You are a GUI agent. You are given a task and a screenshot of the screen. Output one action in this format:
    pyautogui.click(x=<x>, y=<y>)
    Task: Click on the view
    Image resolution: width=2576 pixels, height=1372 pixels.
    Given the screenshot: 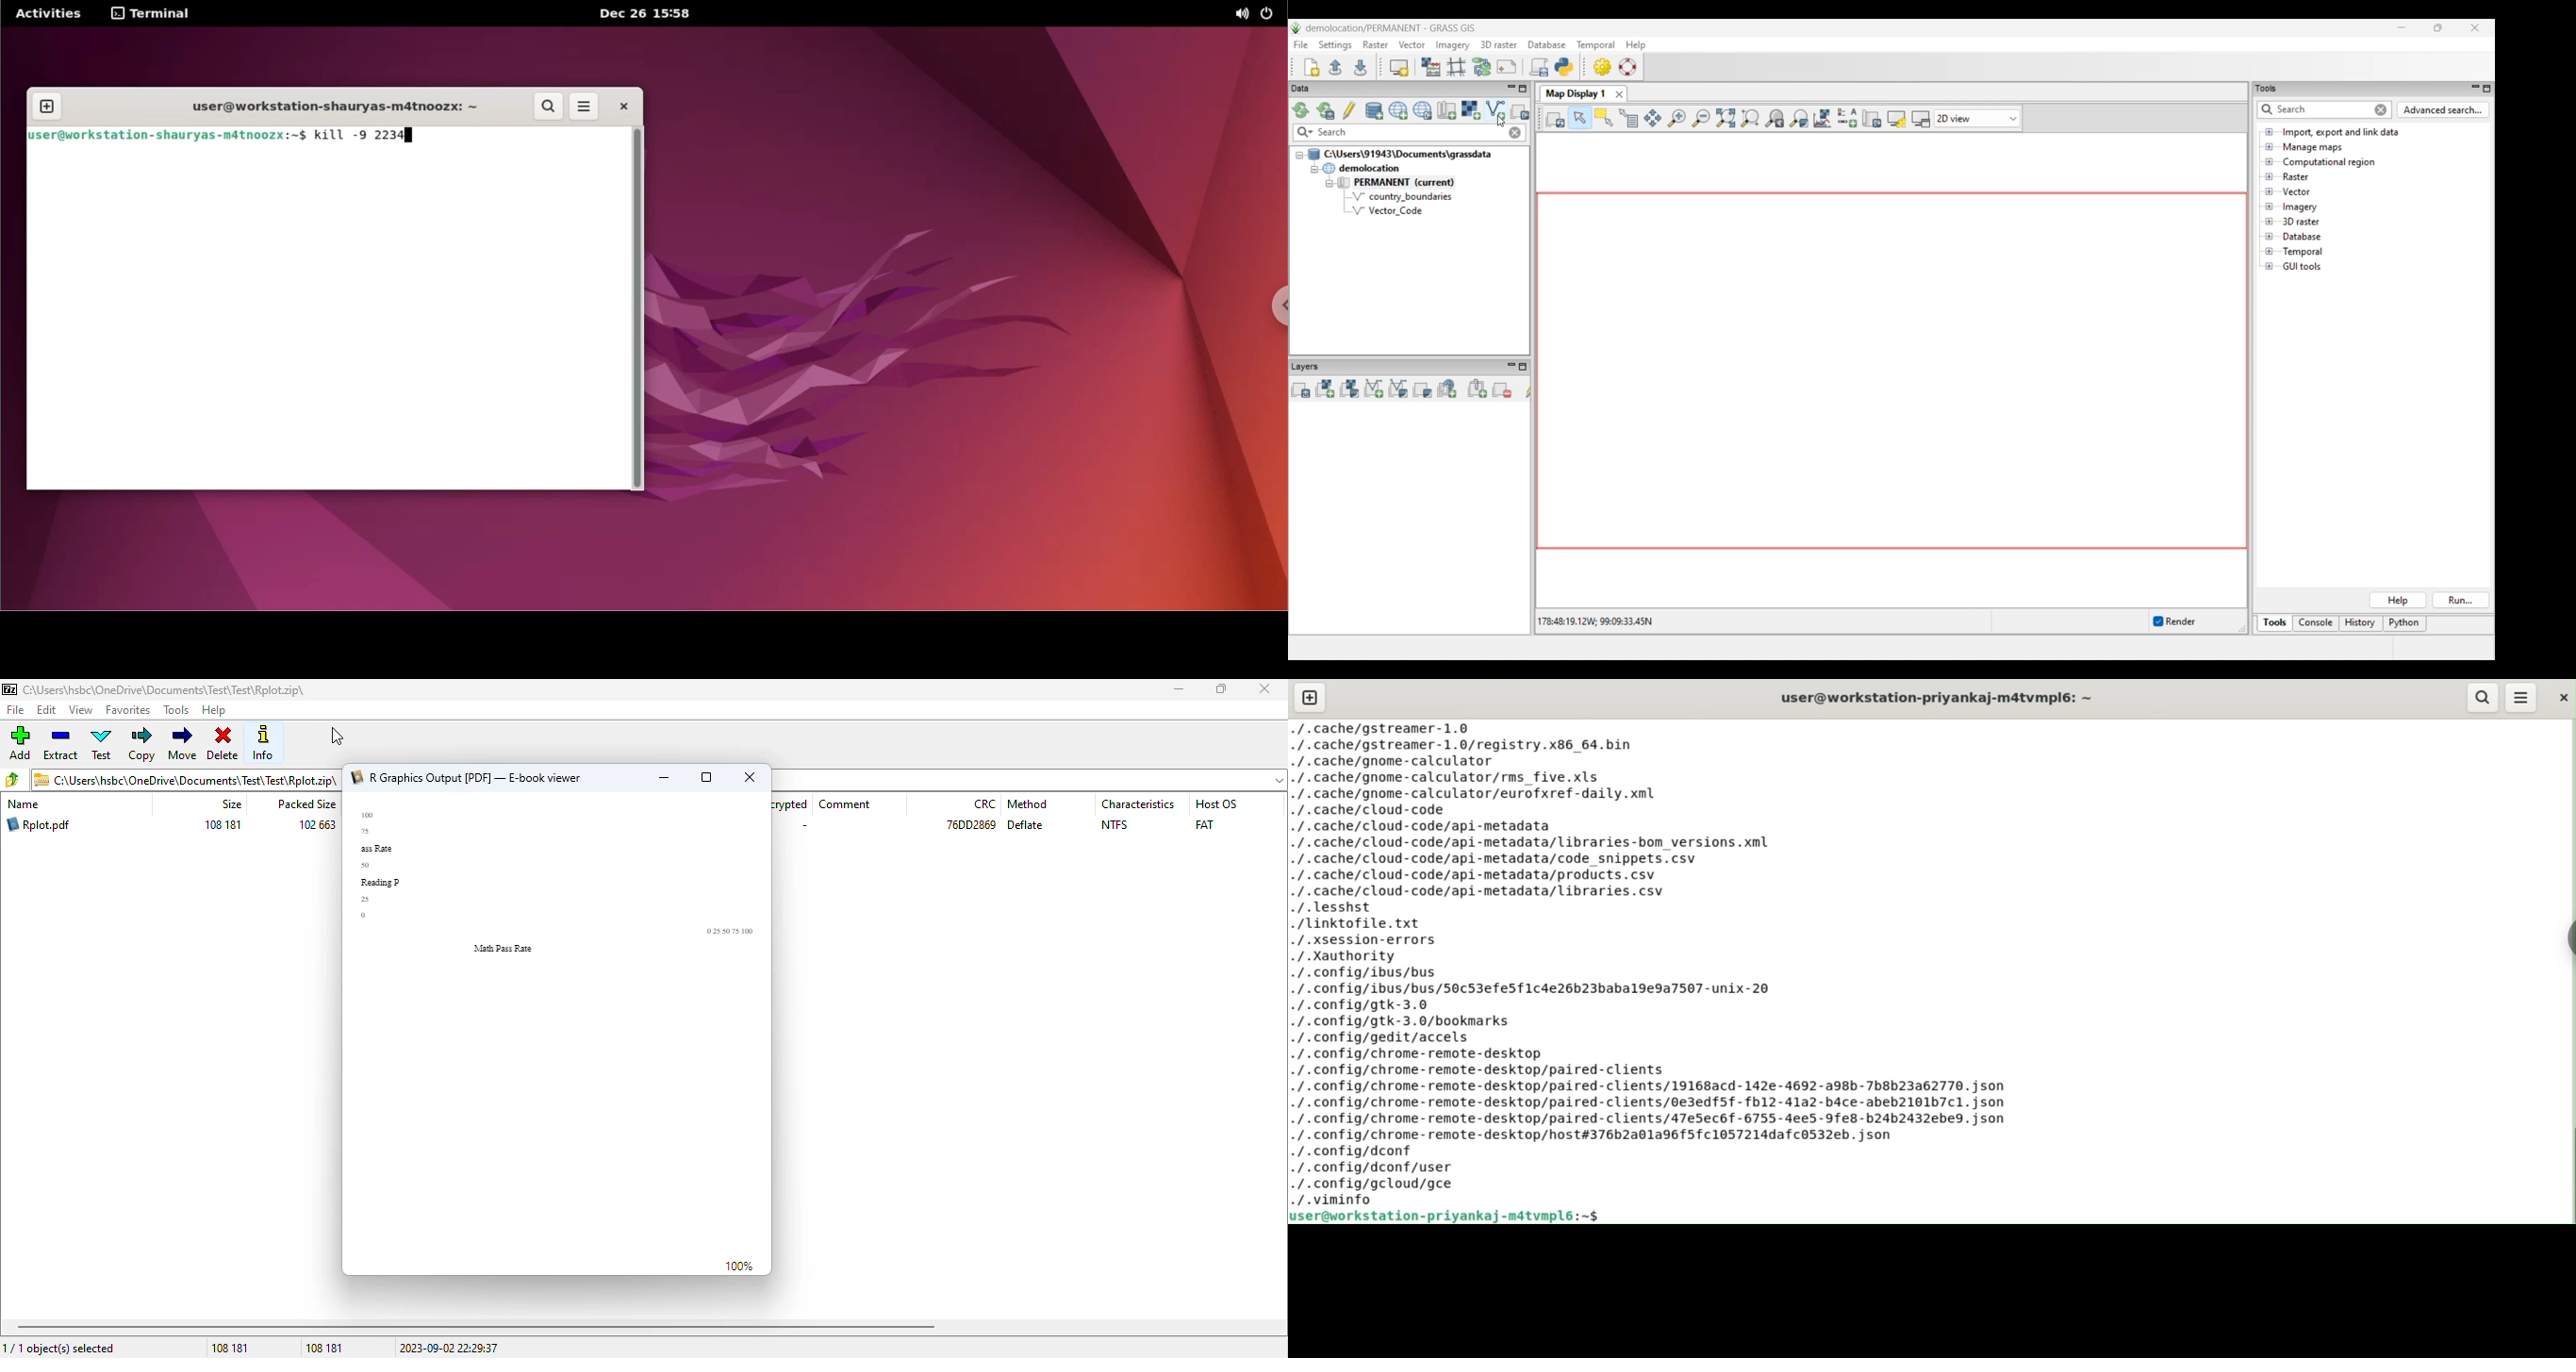 What is the action you would take?
    pyautogui.click(x=80, y=710)
    